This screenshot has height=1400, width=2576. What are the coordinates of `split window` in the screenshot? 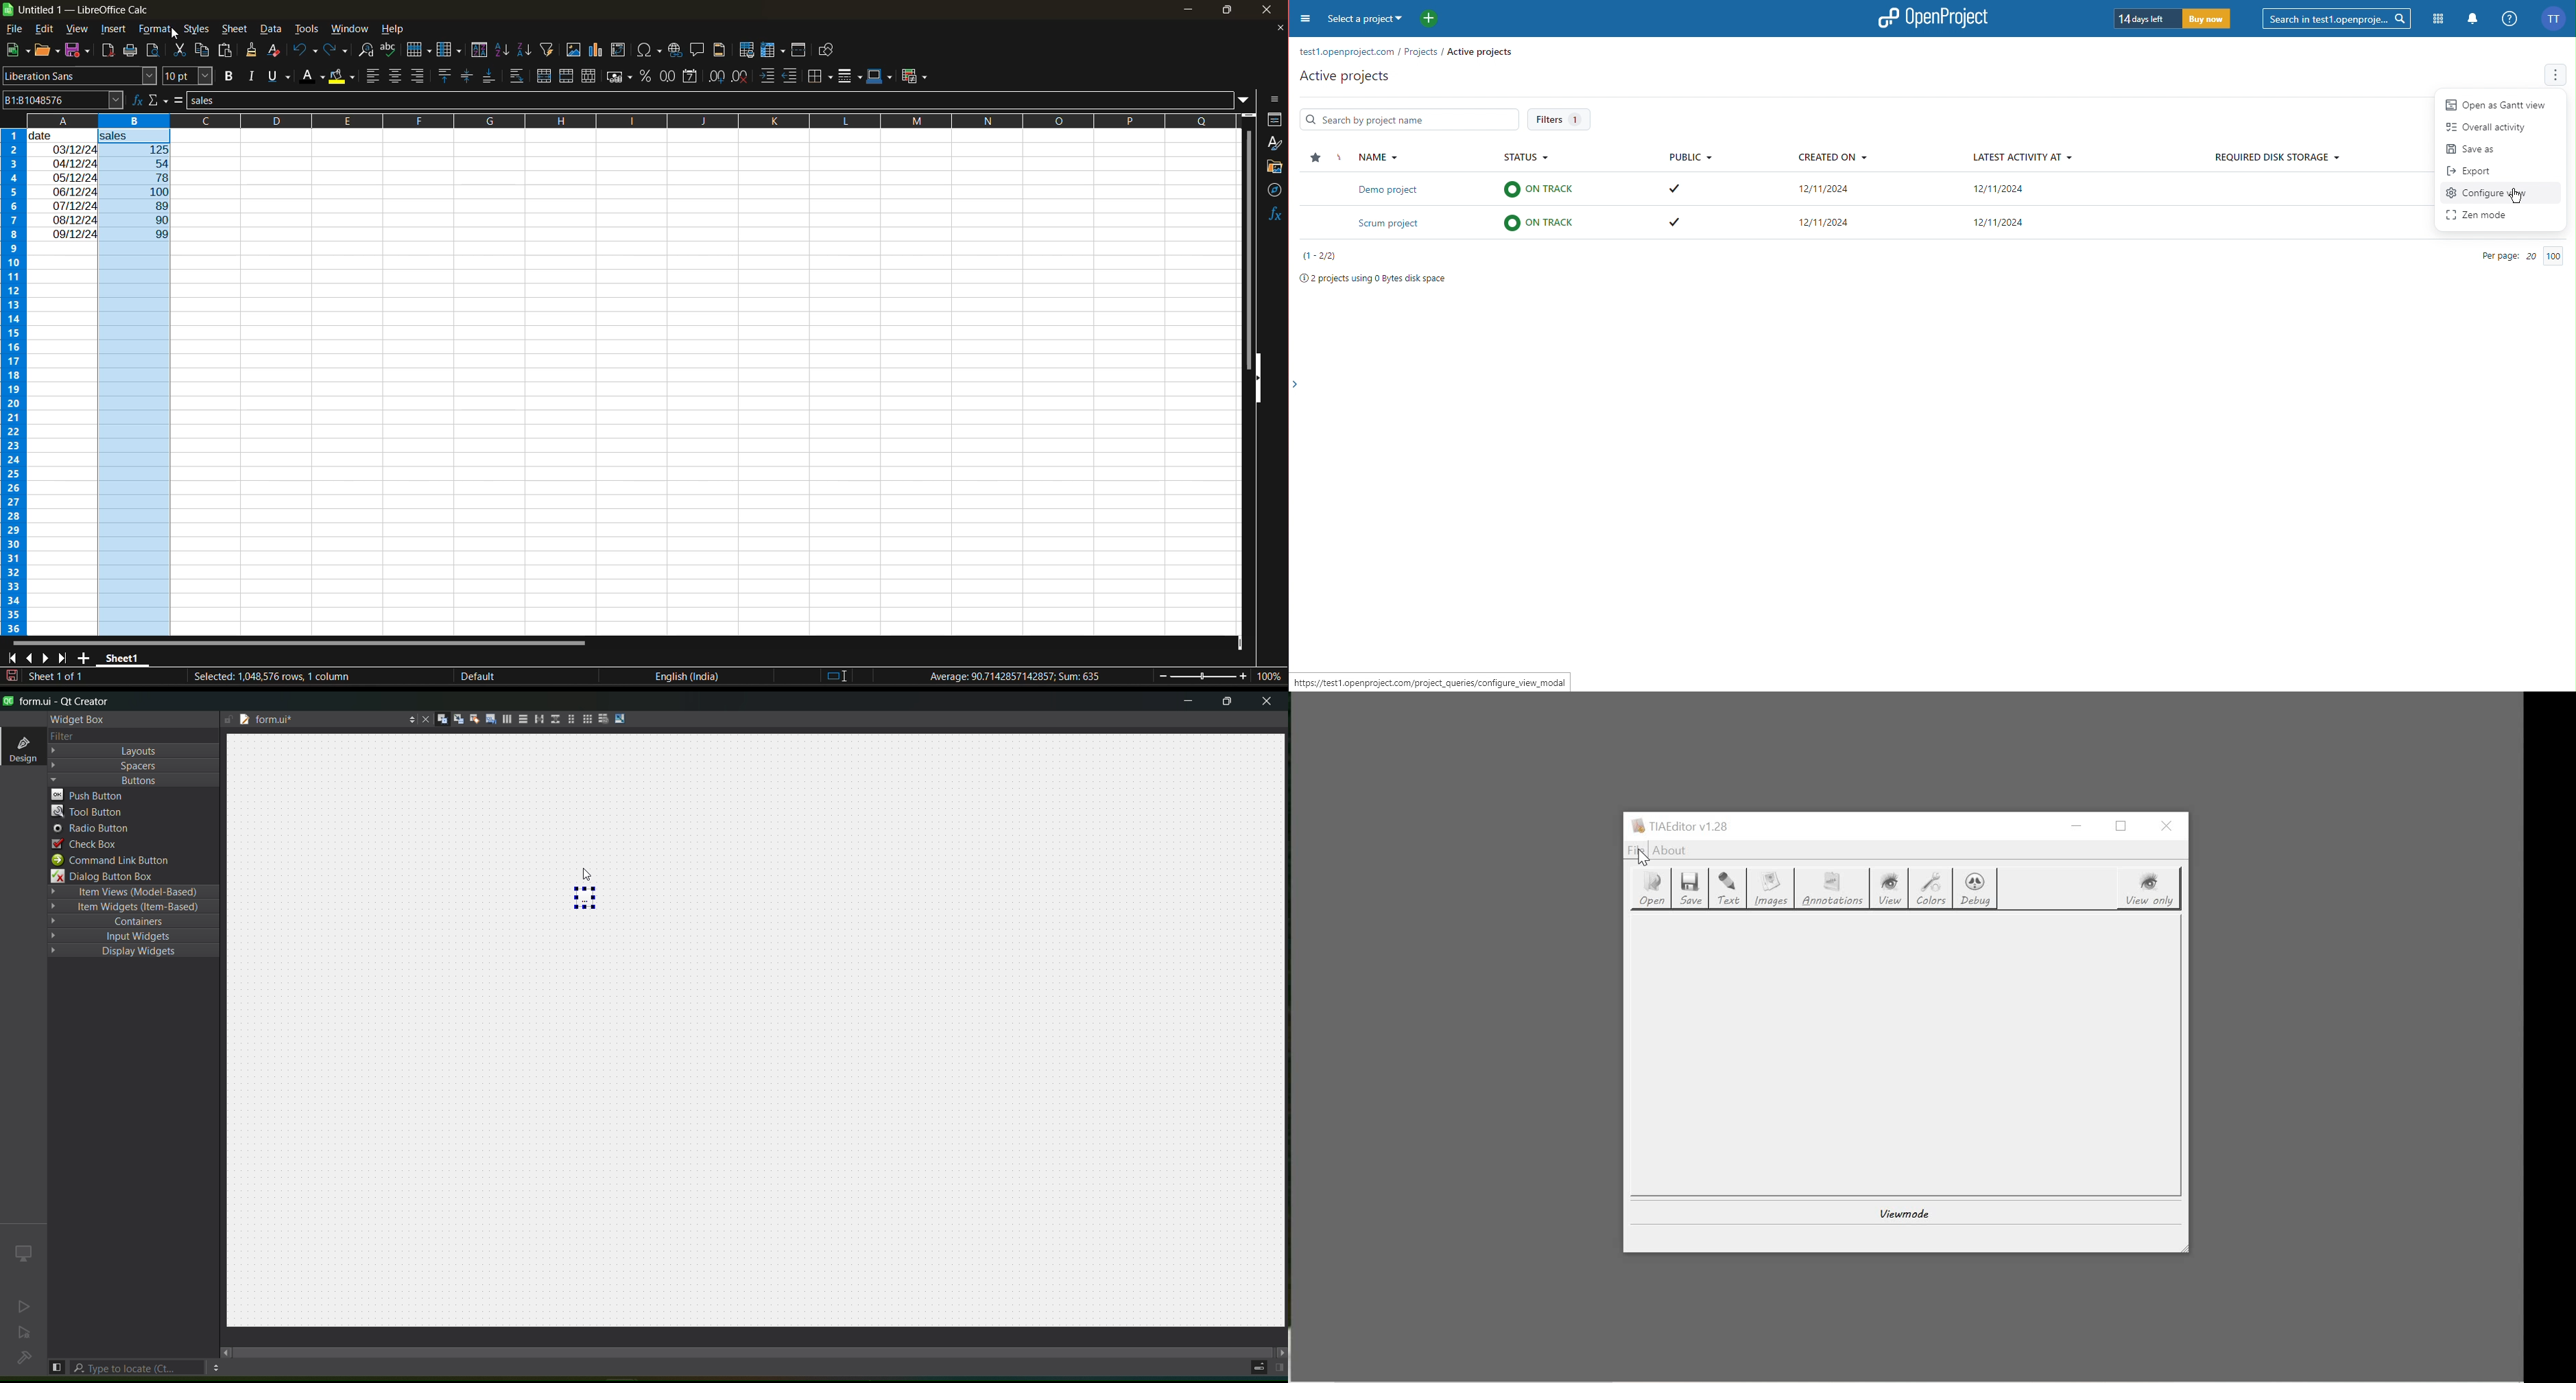 It's located at (800, 50).